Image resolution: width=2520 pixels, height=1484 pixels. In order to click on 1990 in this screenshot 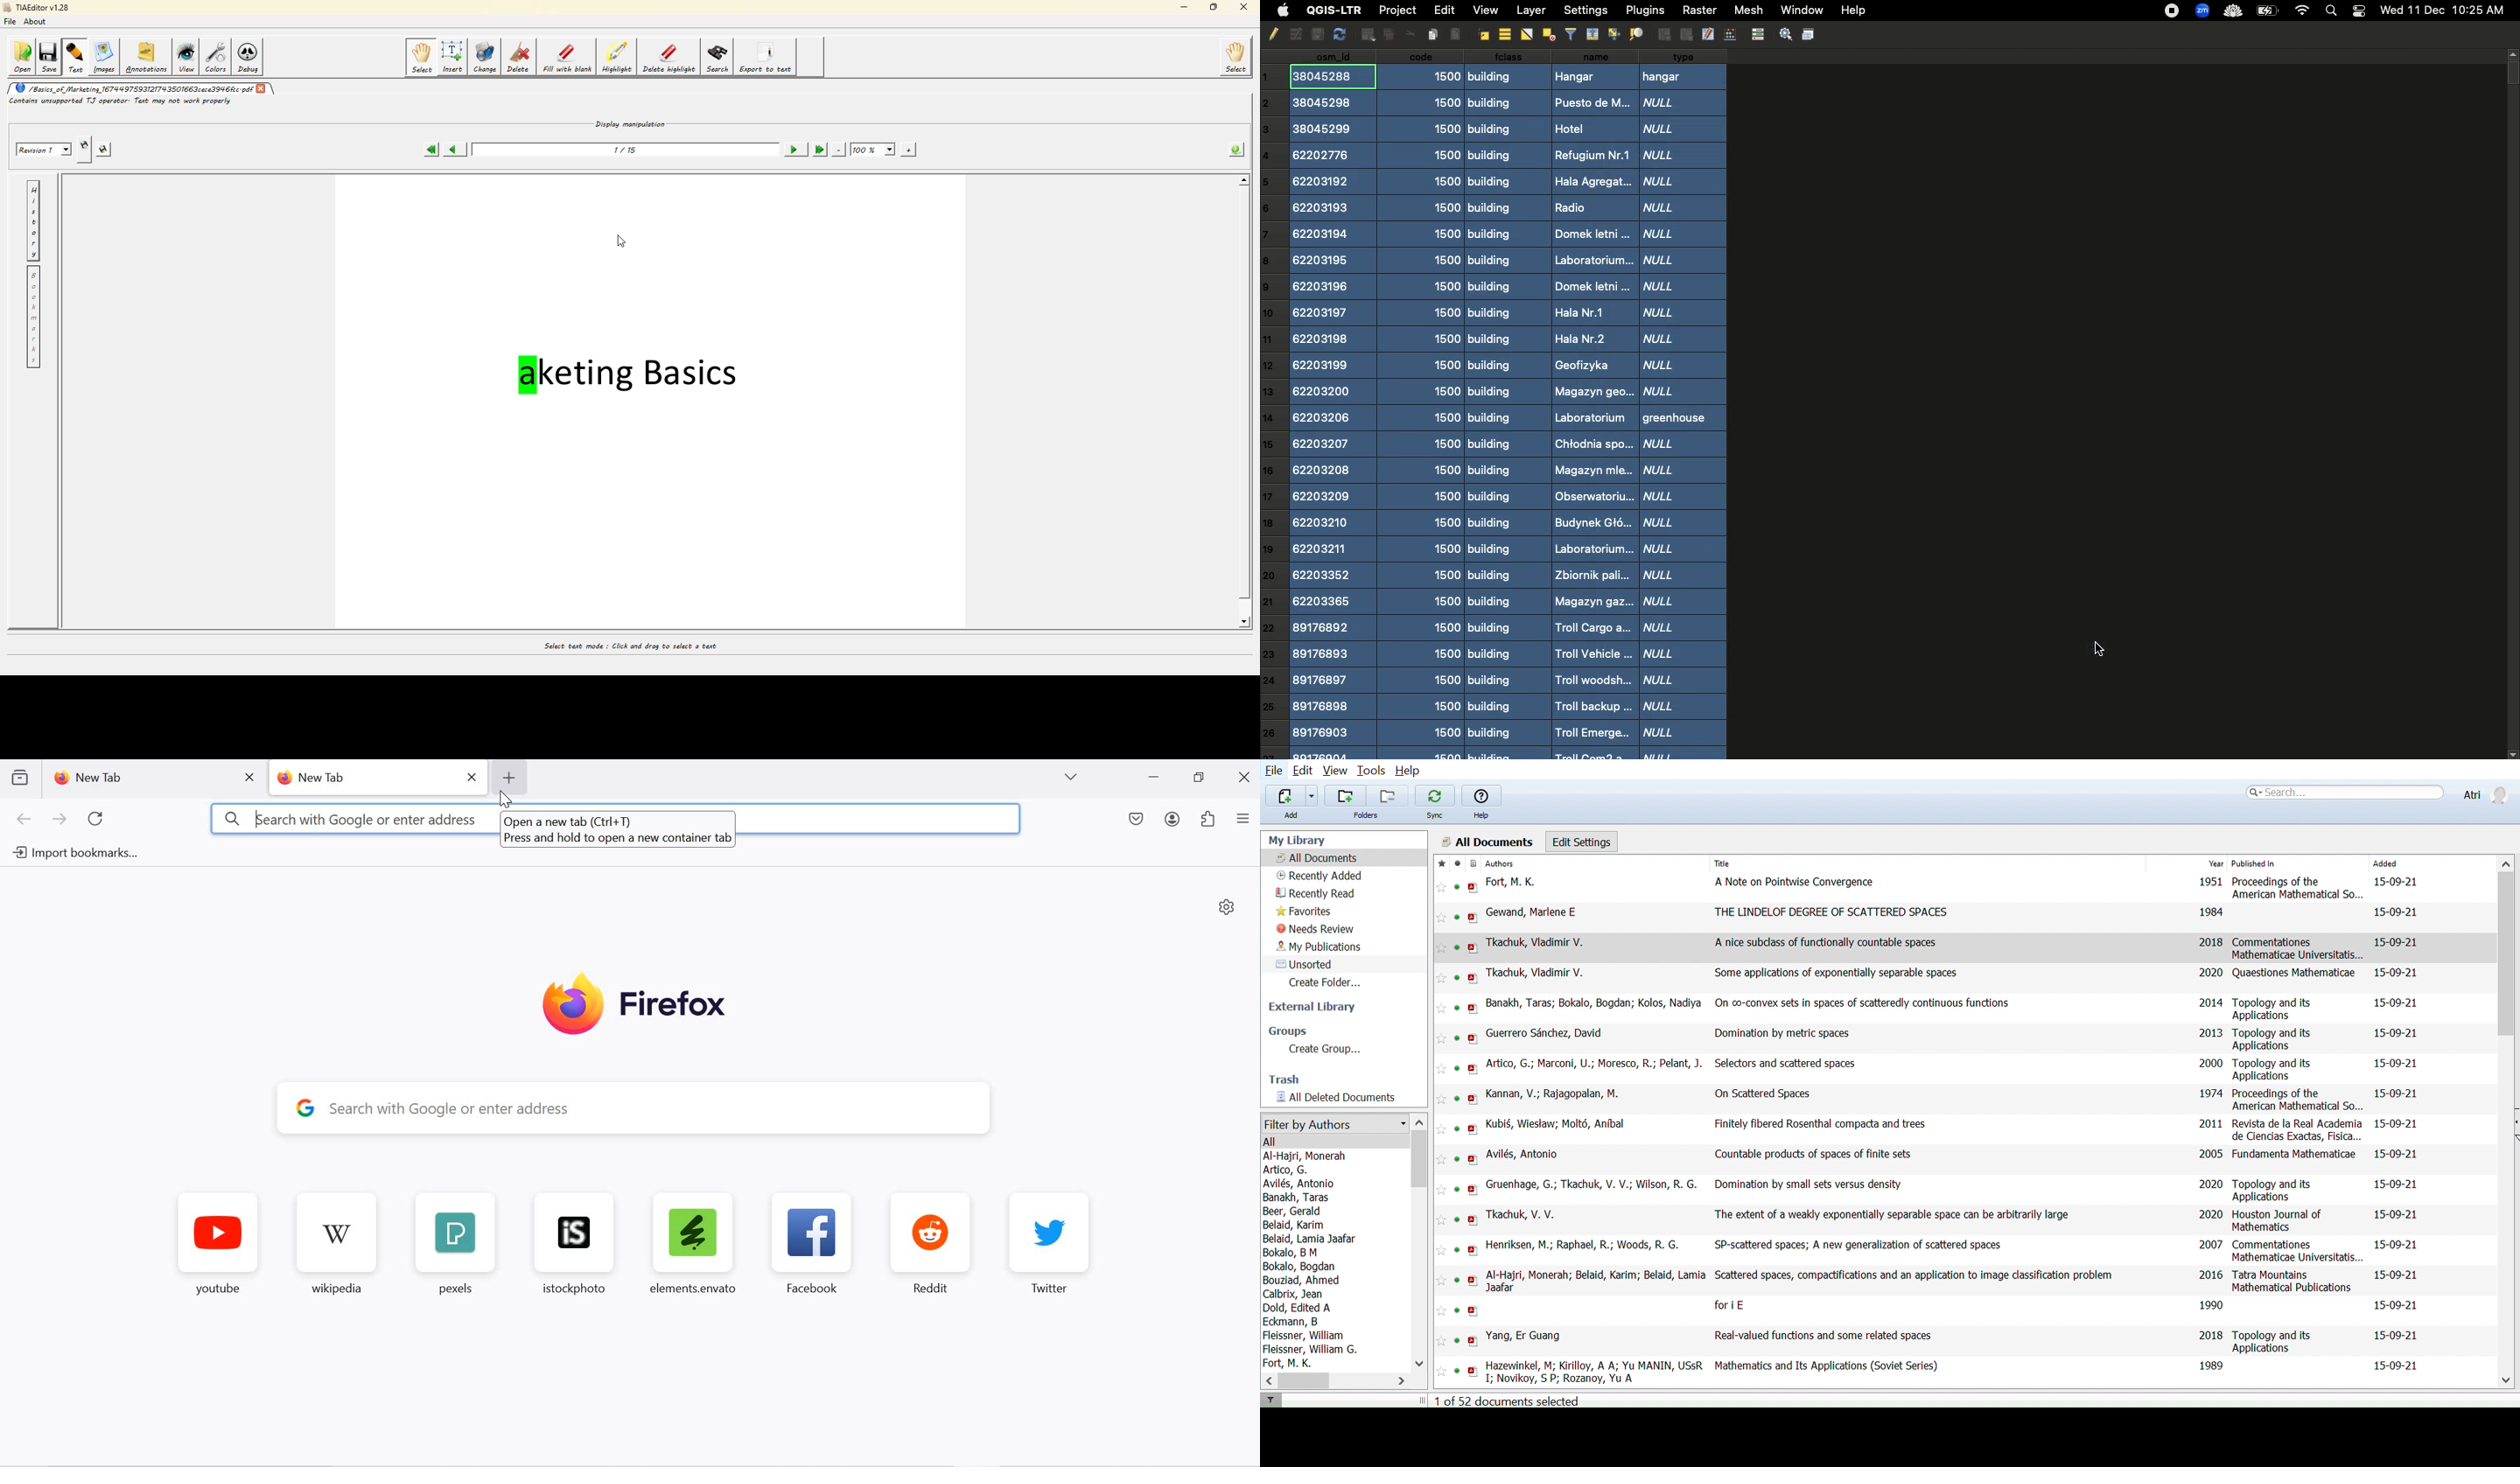, I will do `click(2211, 1304)`.